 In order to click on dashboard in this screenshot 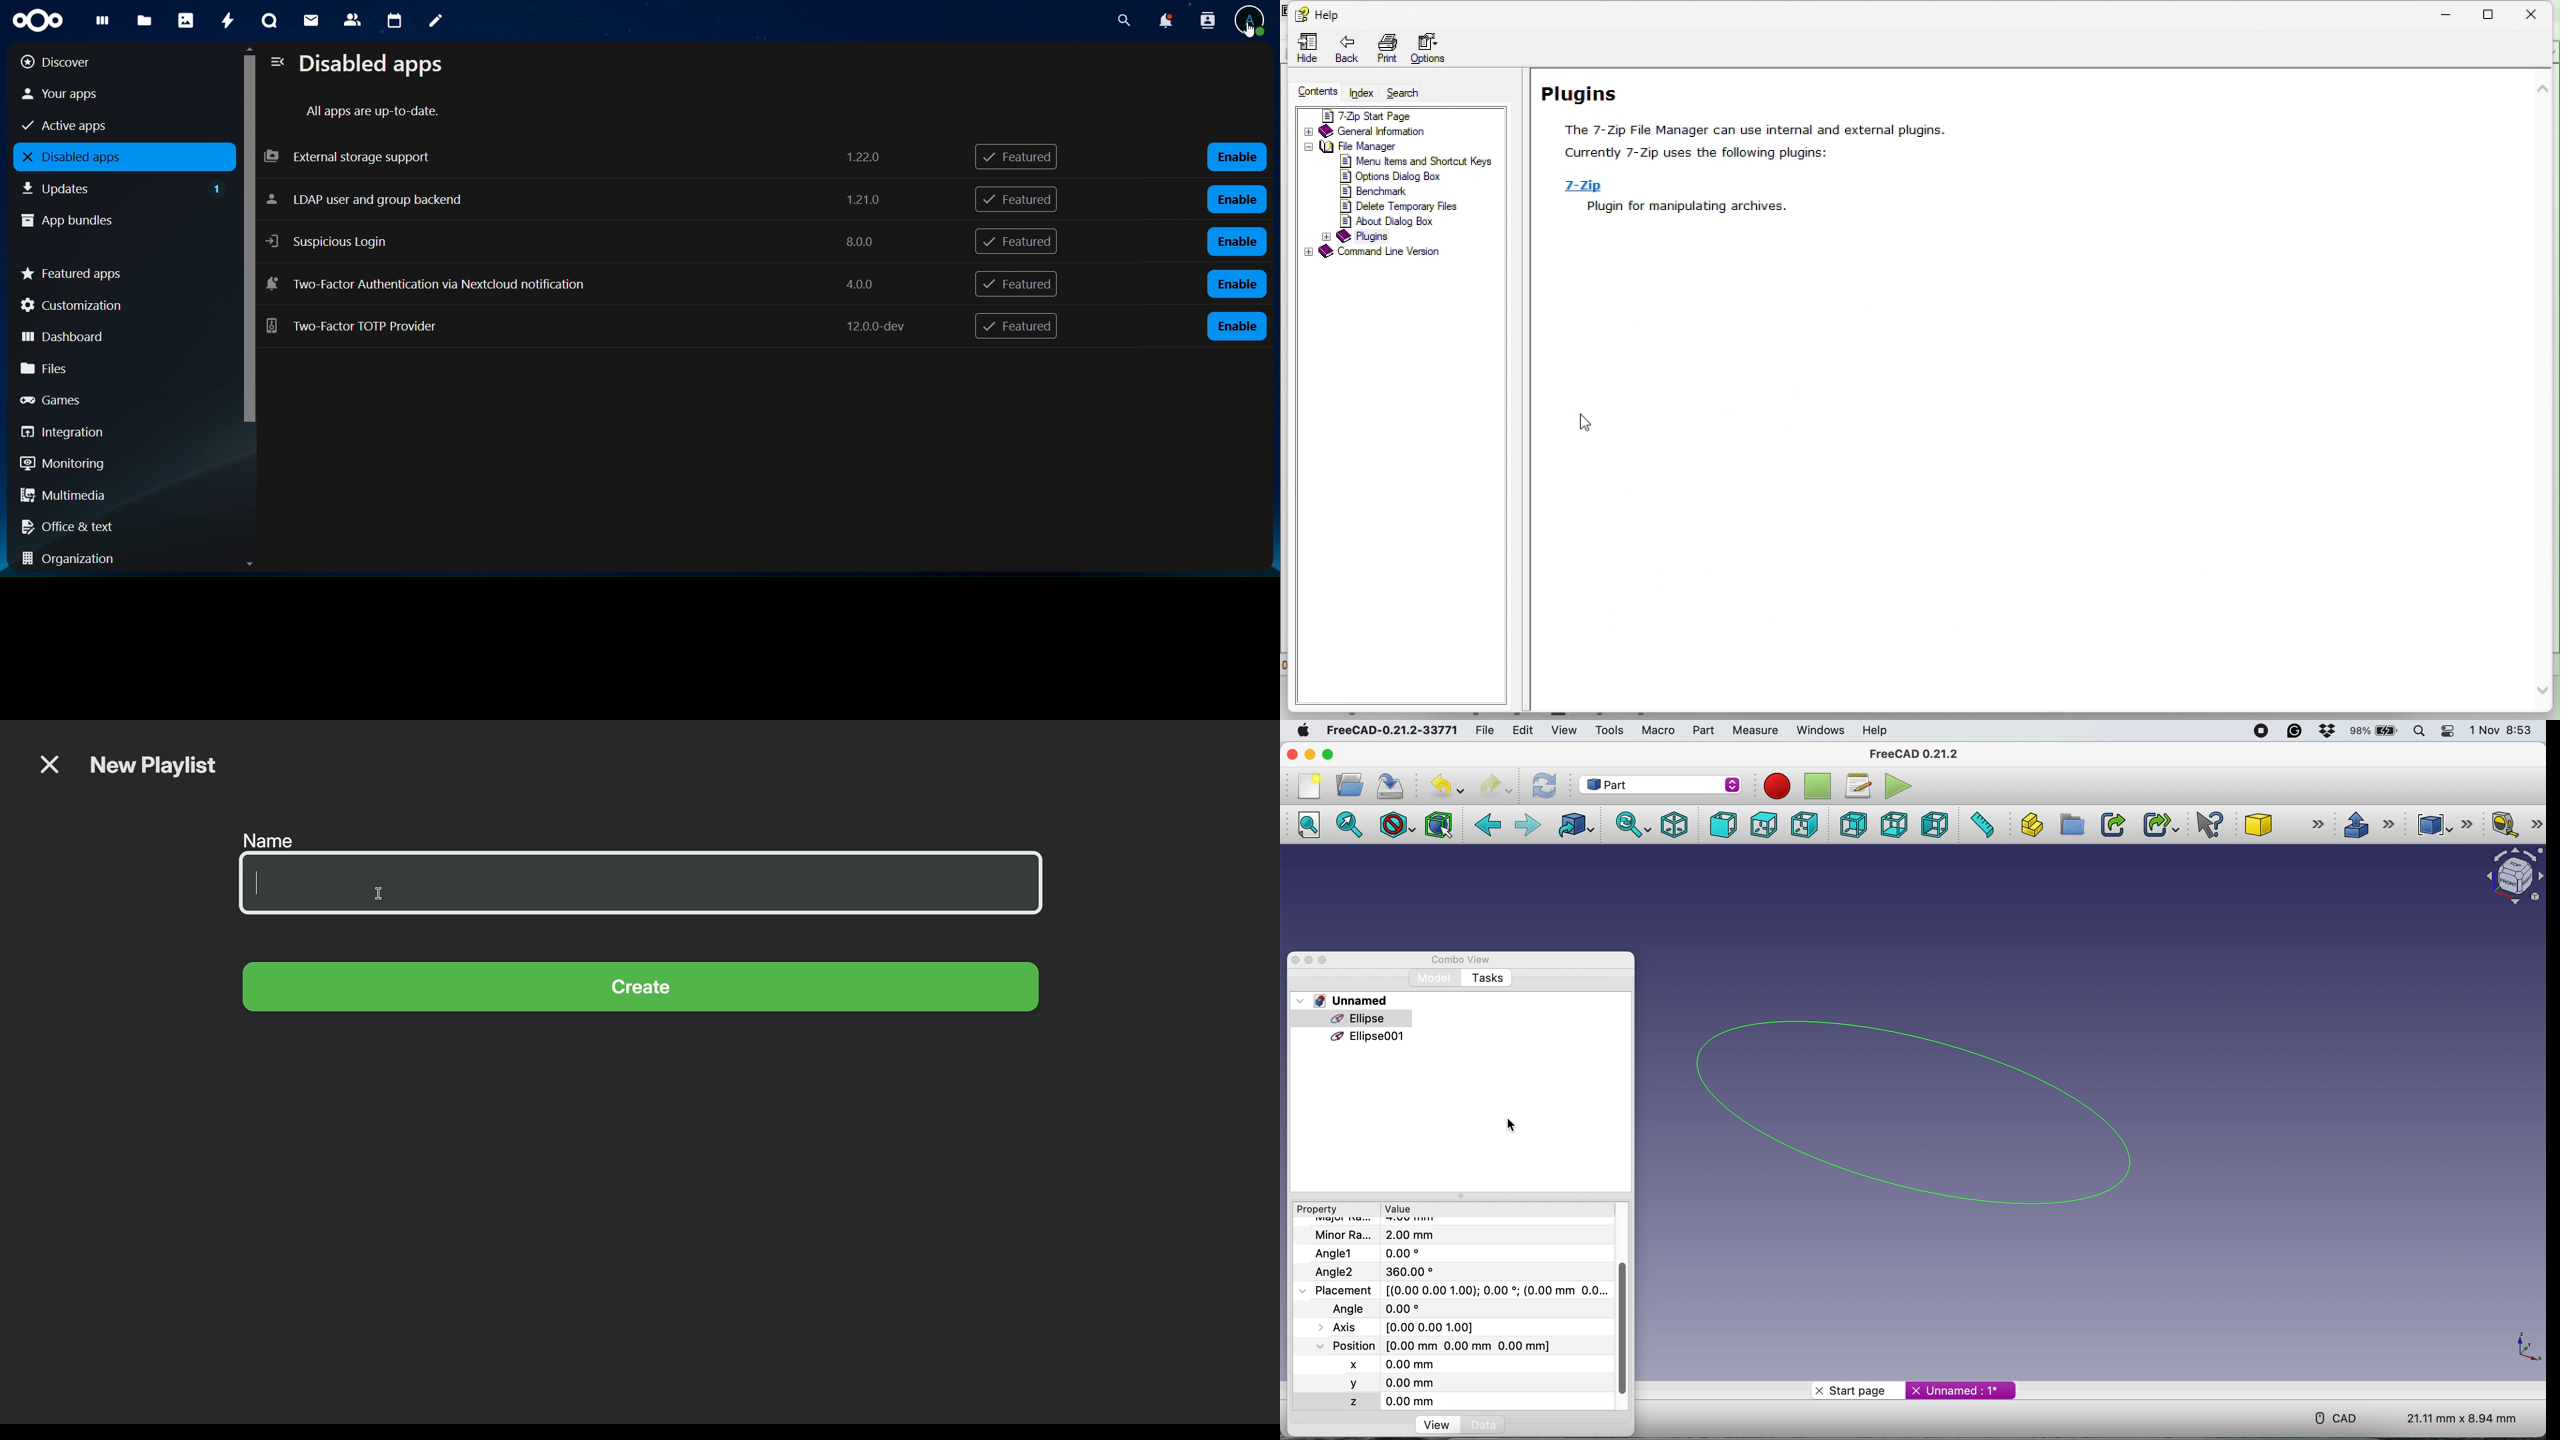, I will do `click(113, 335)`.